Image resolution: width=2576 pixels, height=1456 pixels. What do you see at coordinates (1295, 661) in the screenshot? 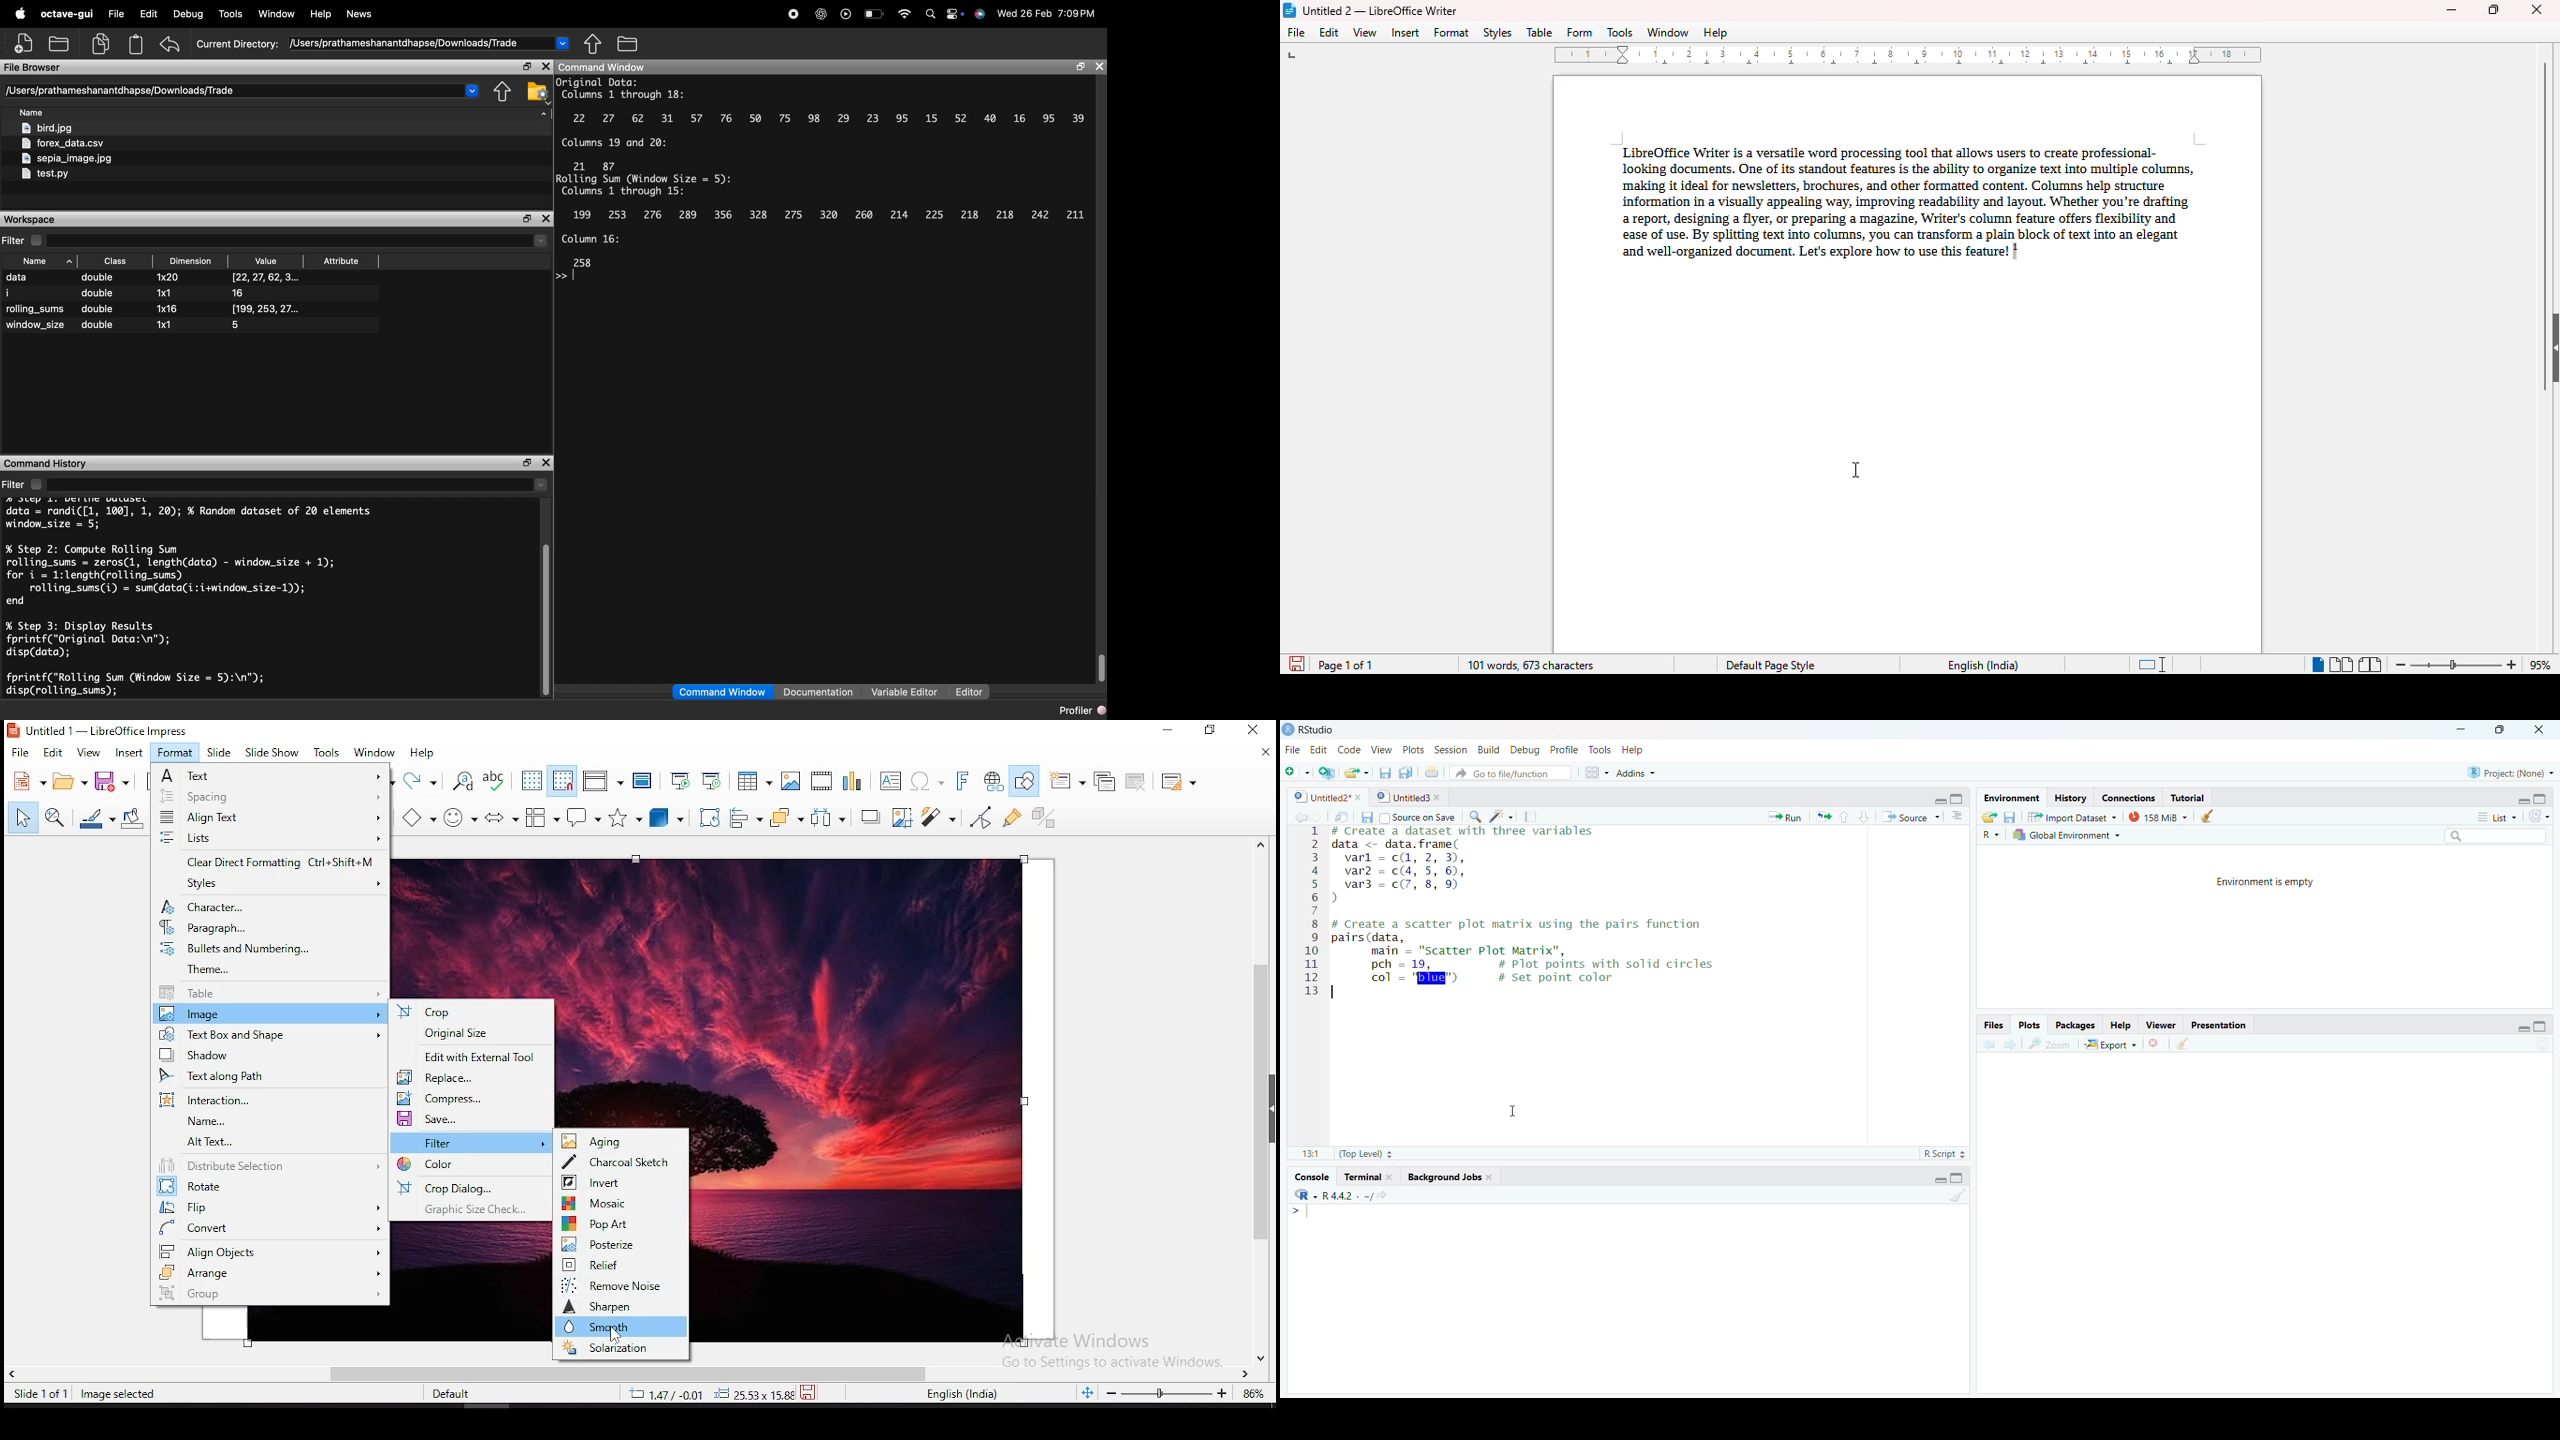
I see `Save document` at bounding box center [1295, 661].